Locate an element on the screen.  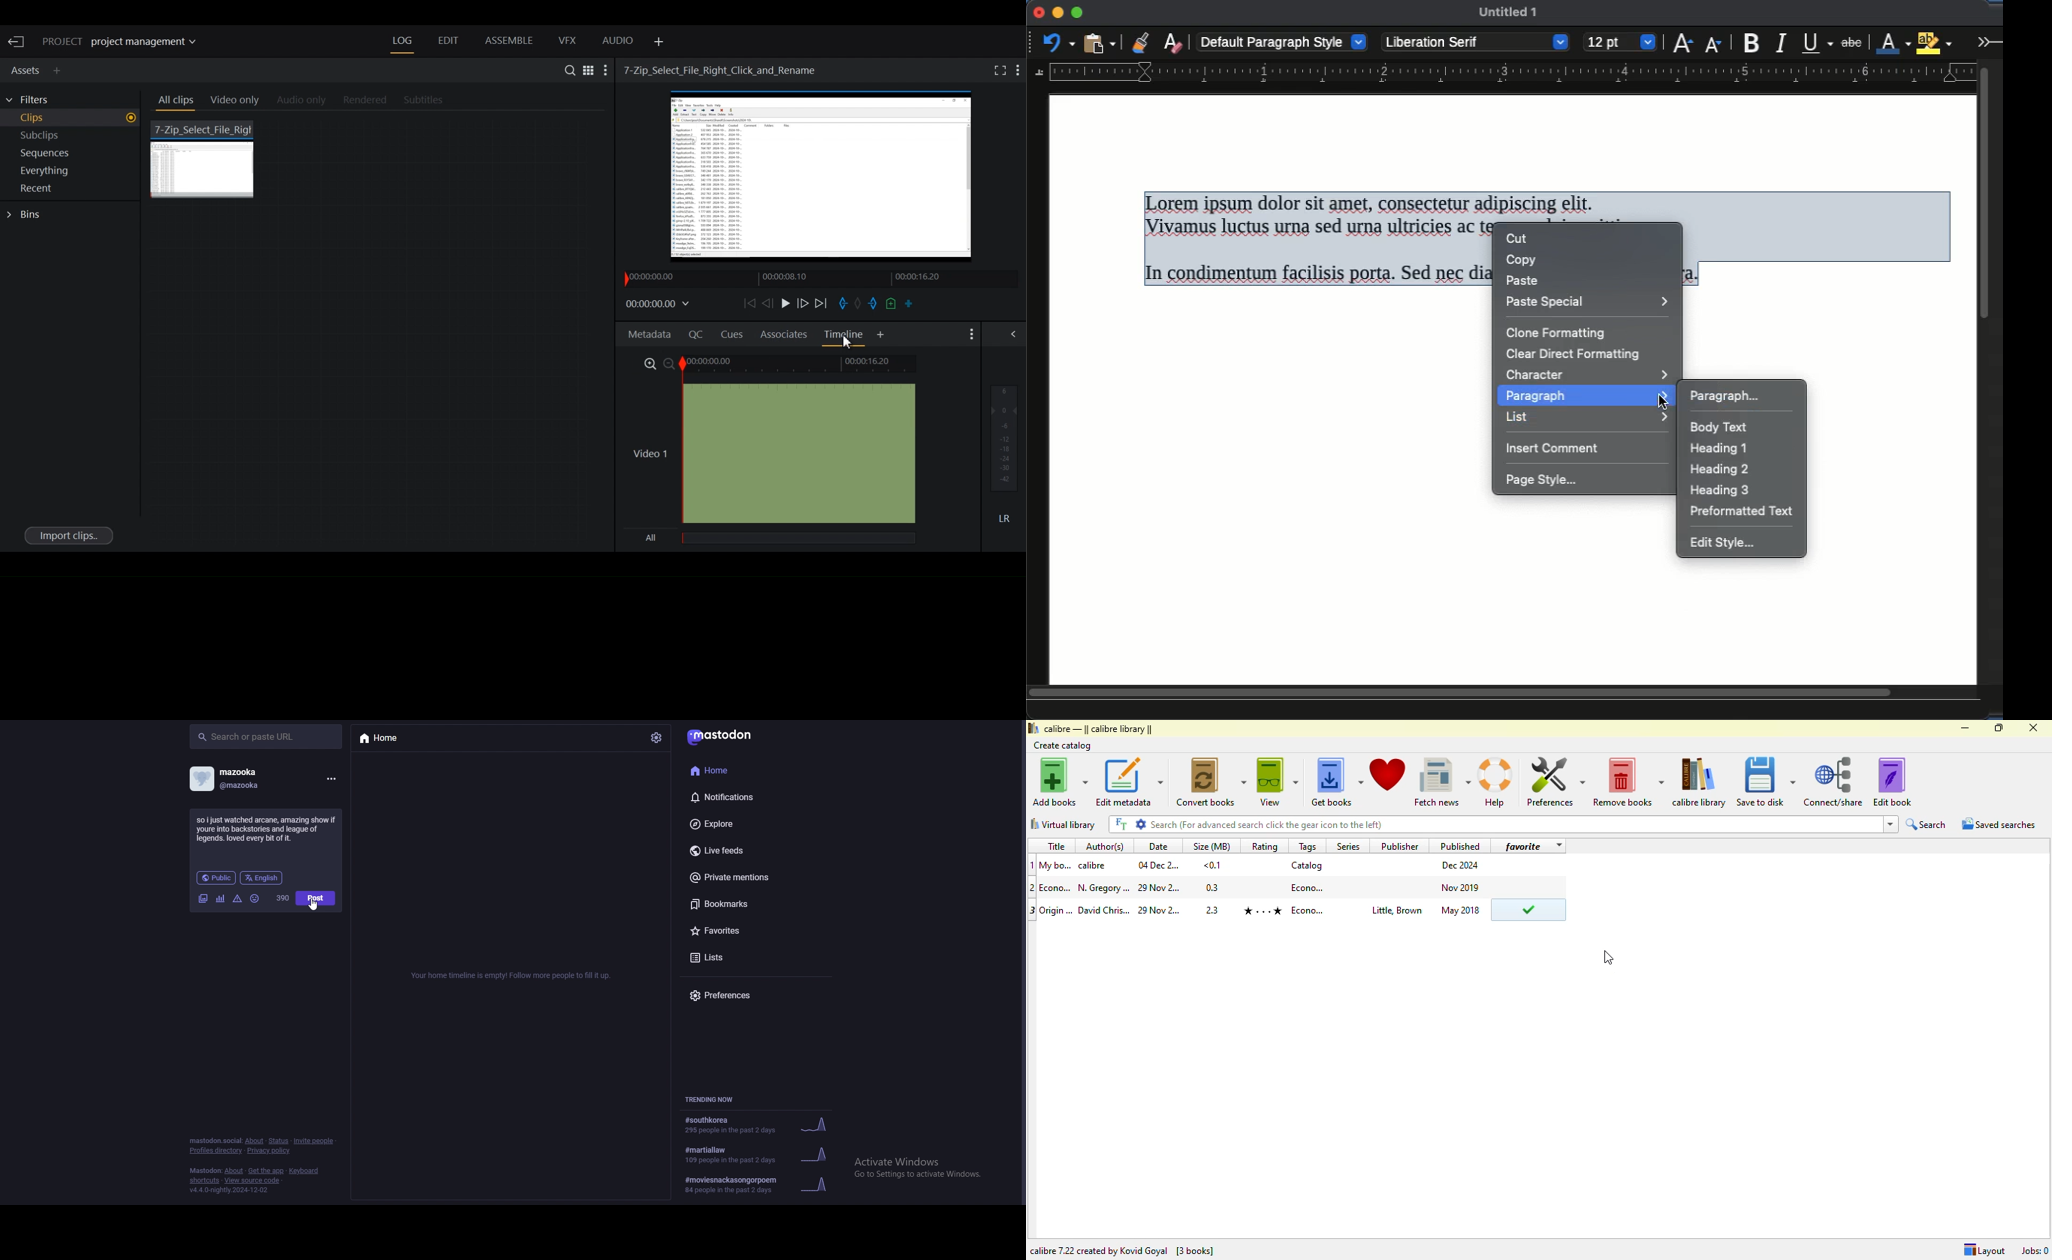
trending now is located at coordinates (714, 1099).